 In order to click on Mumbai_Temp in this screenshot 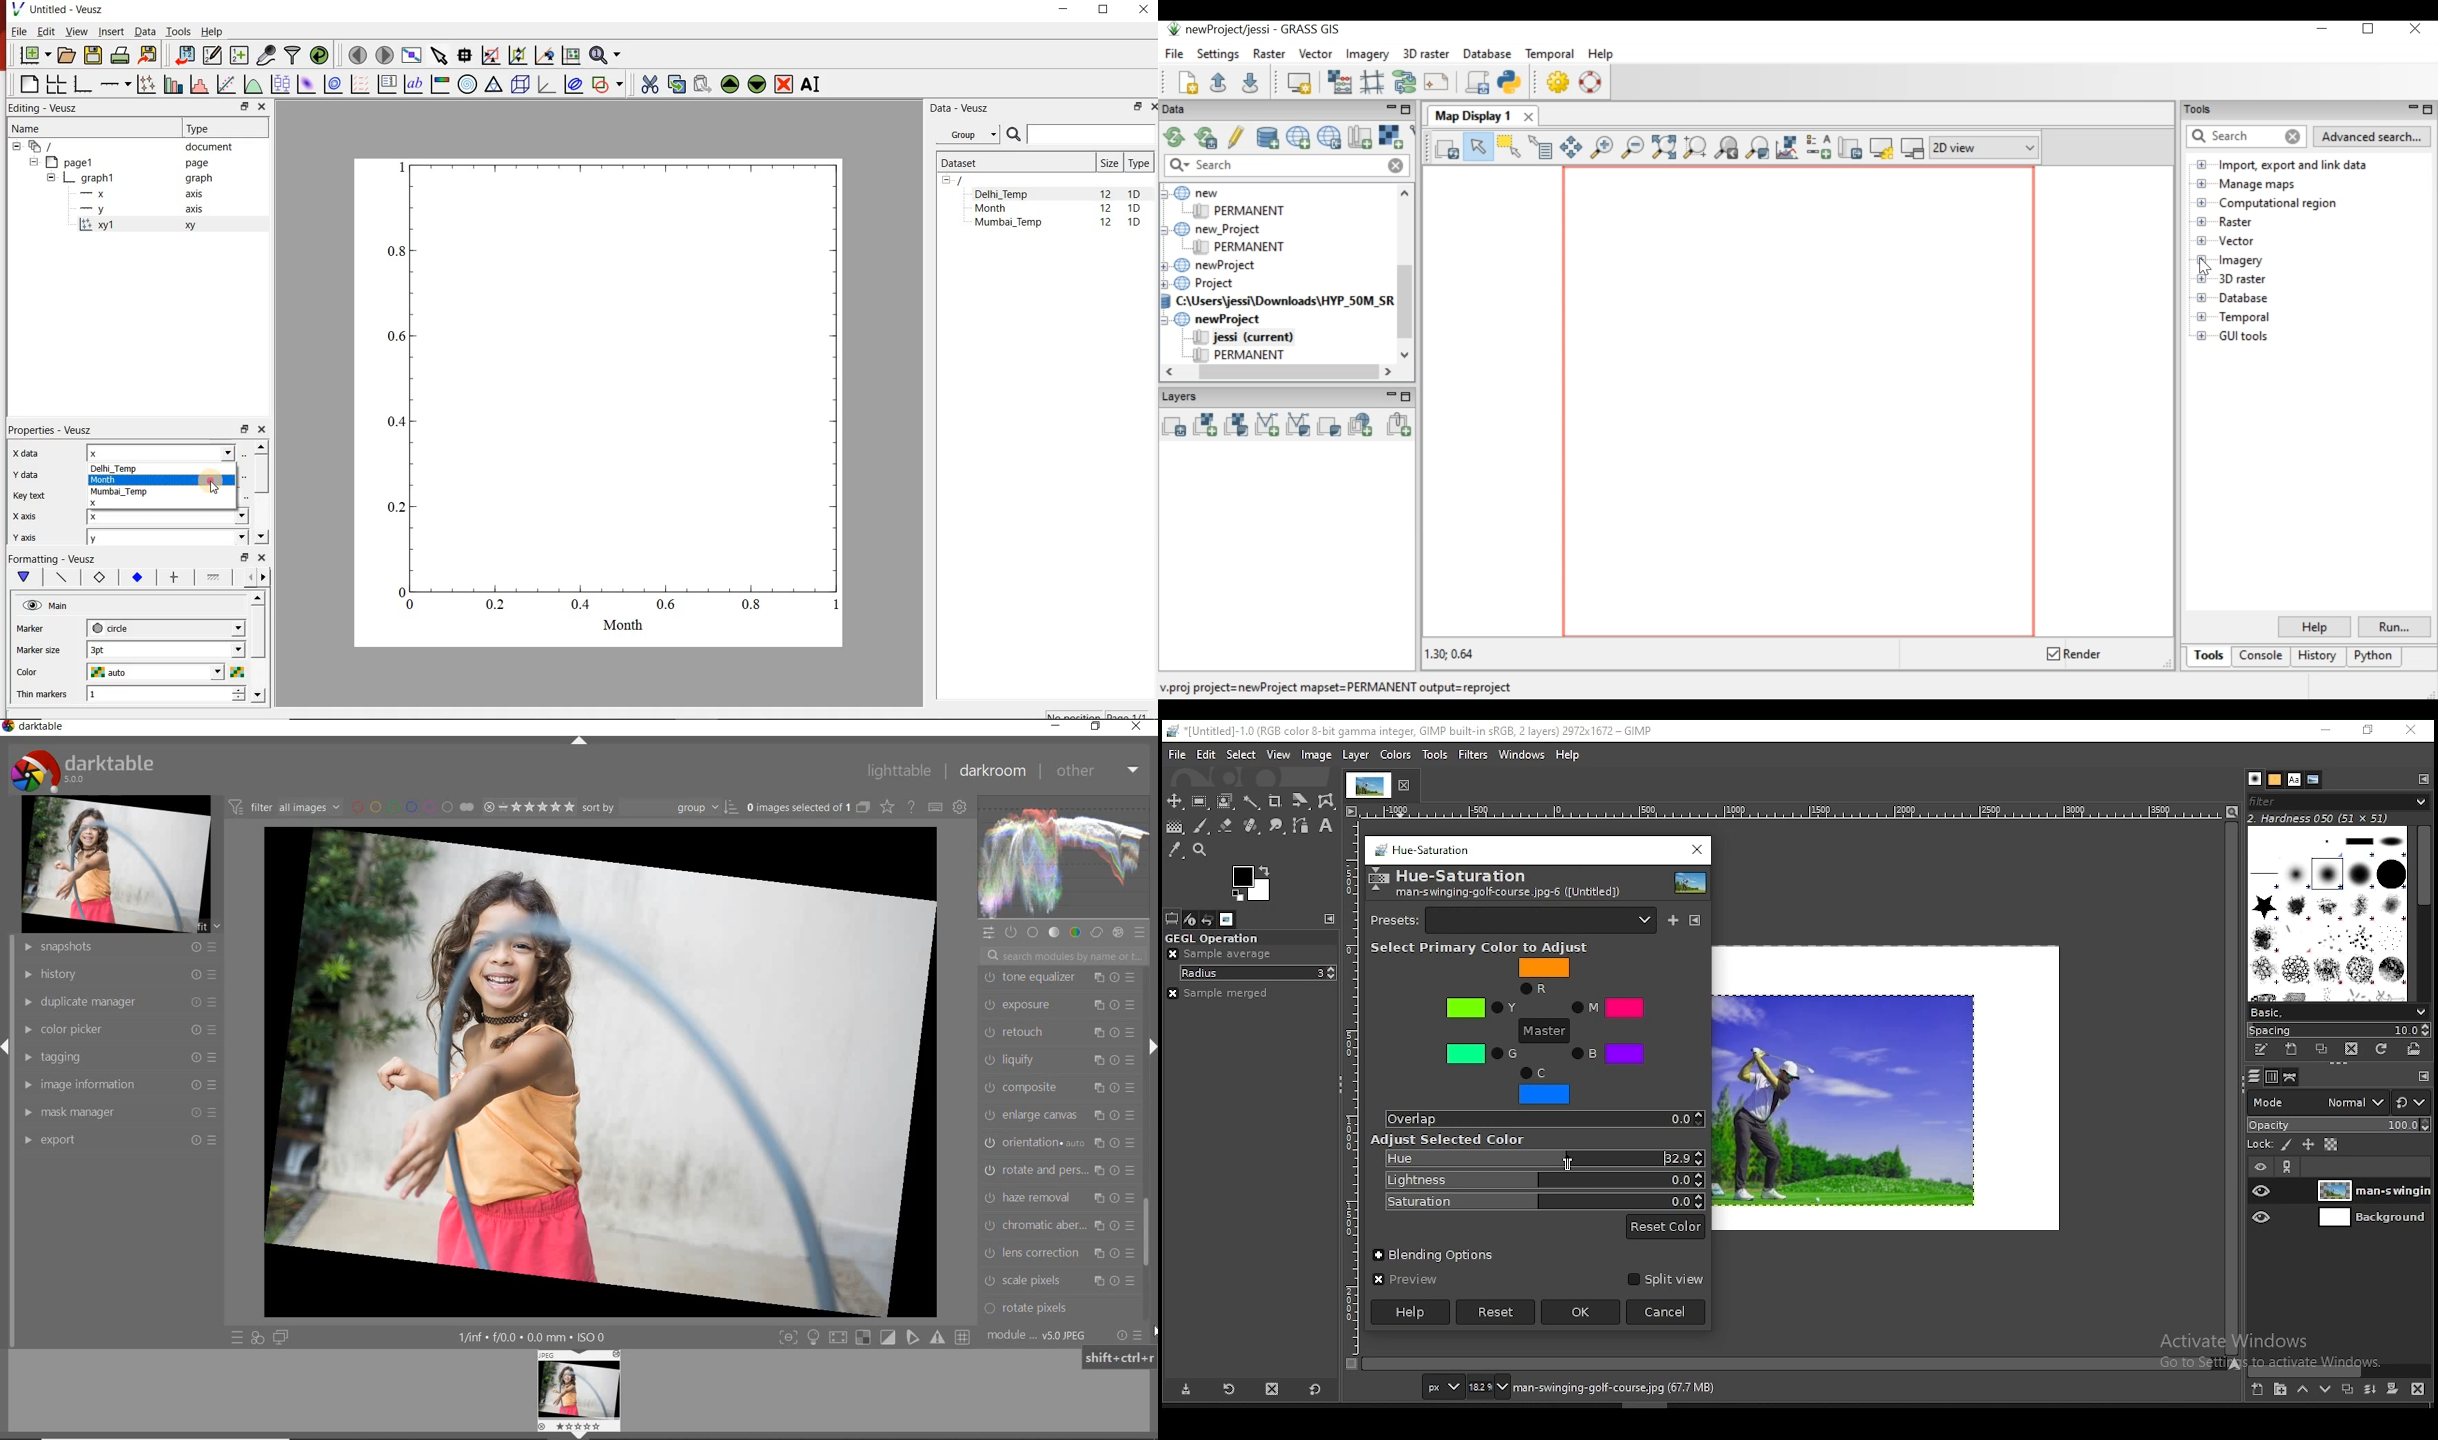, I will do `click(137, 493)`.